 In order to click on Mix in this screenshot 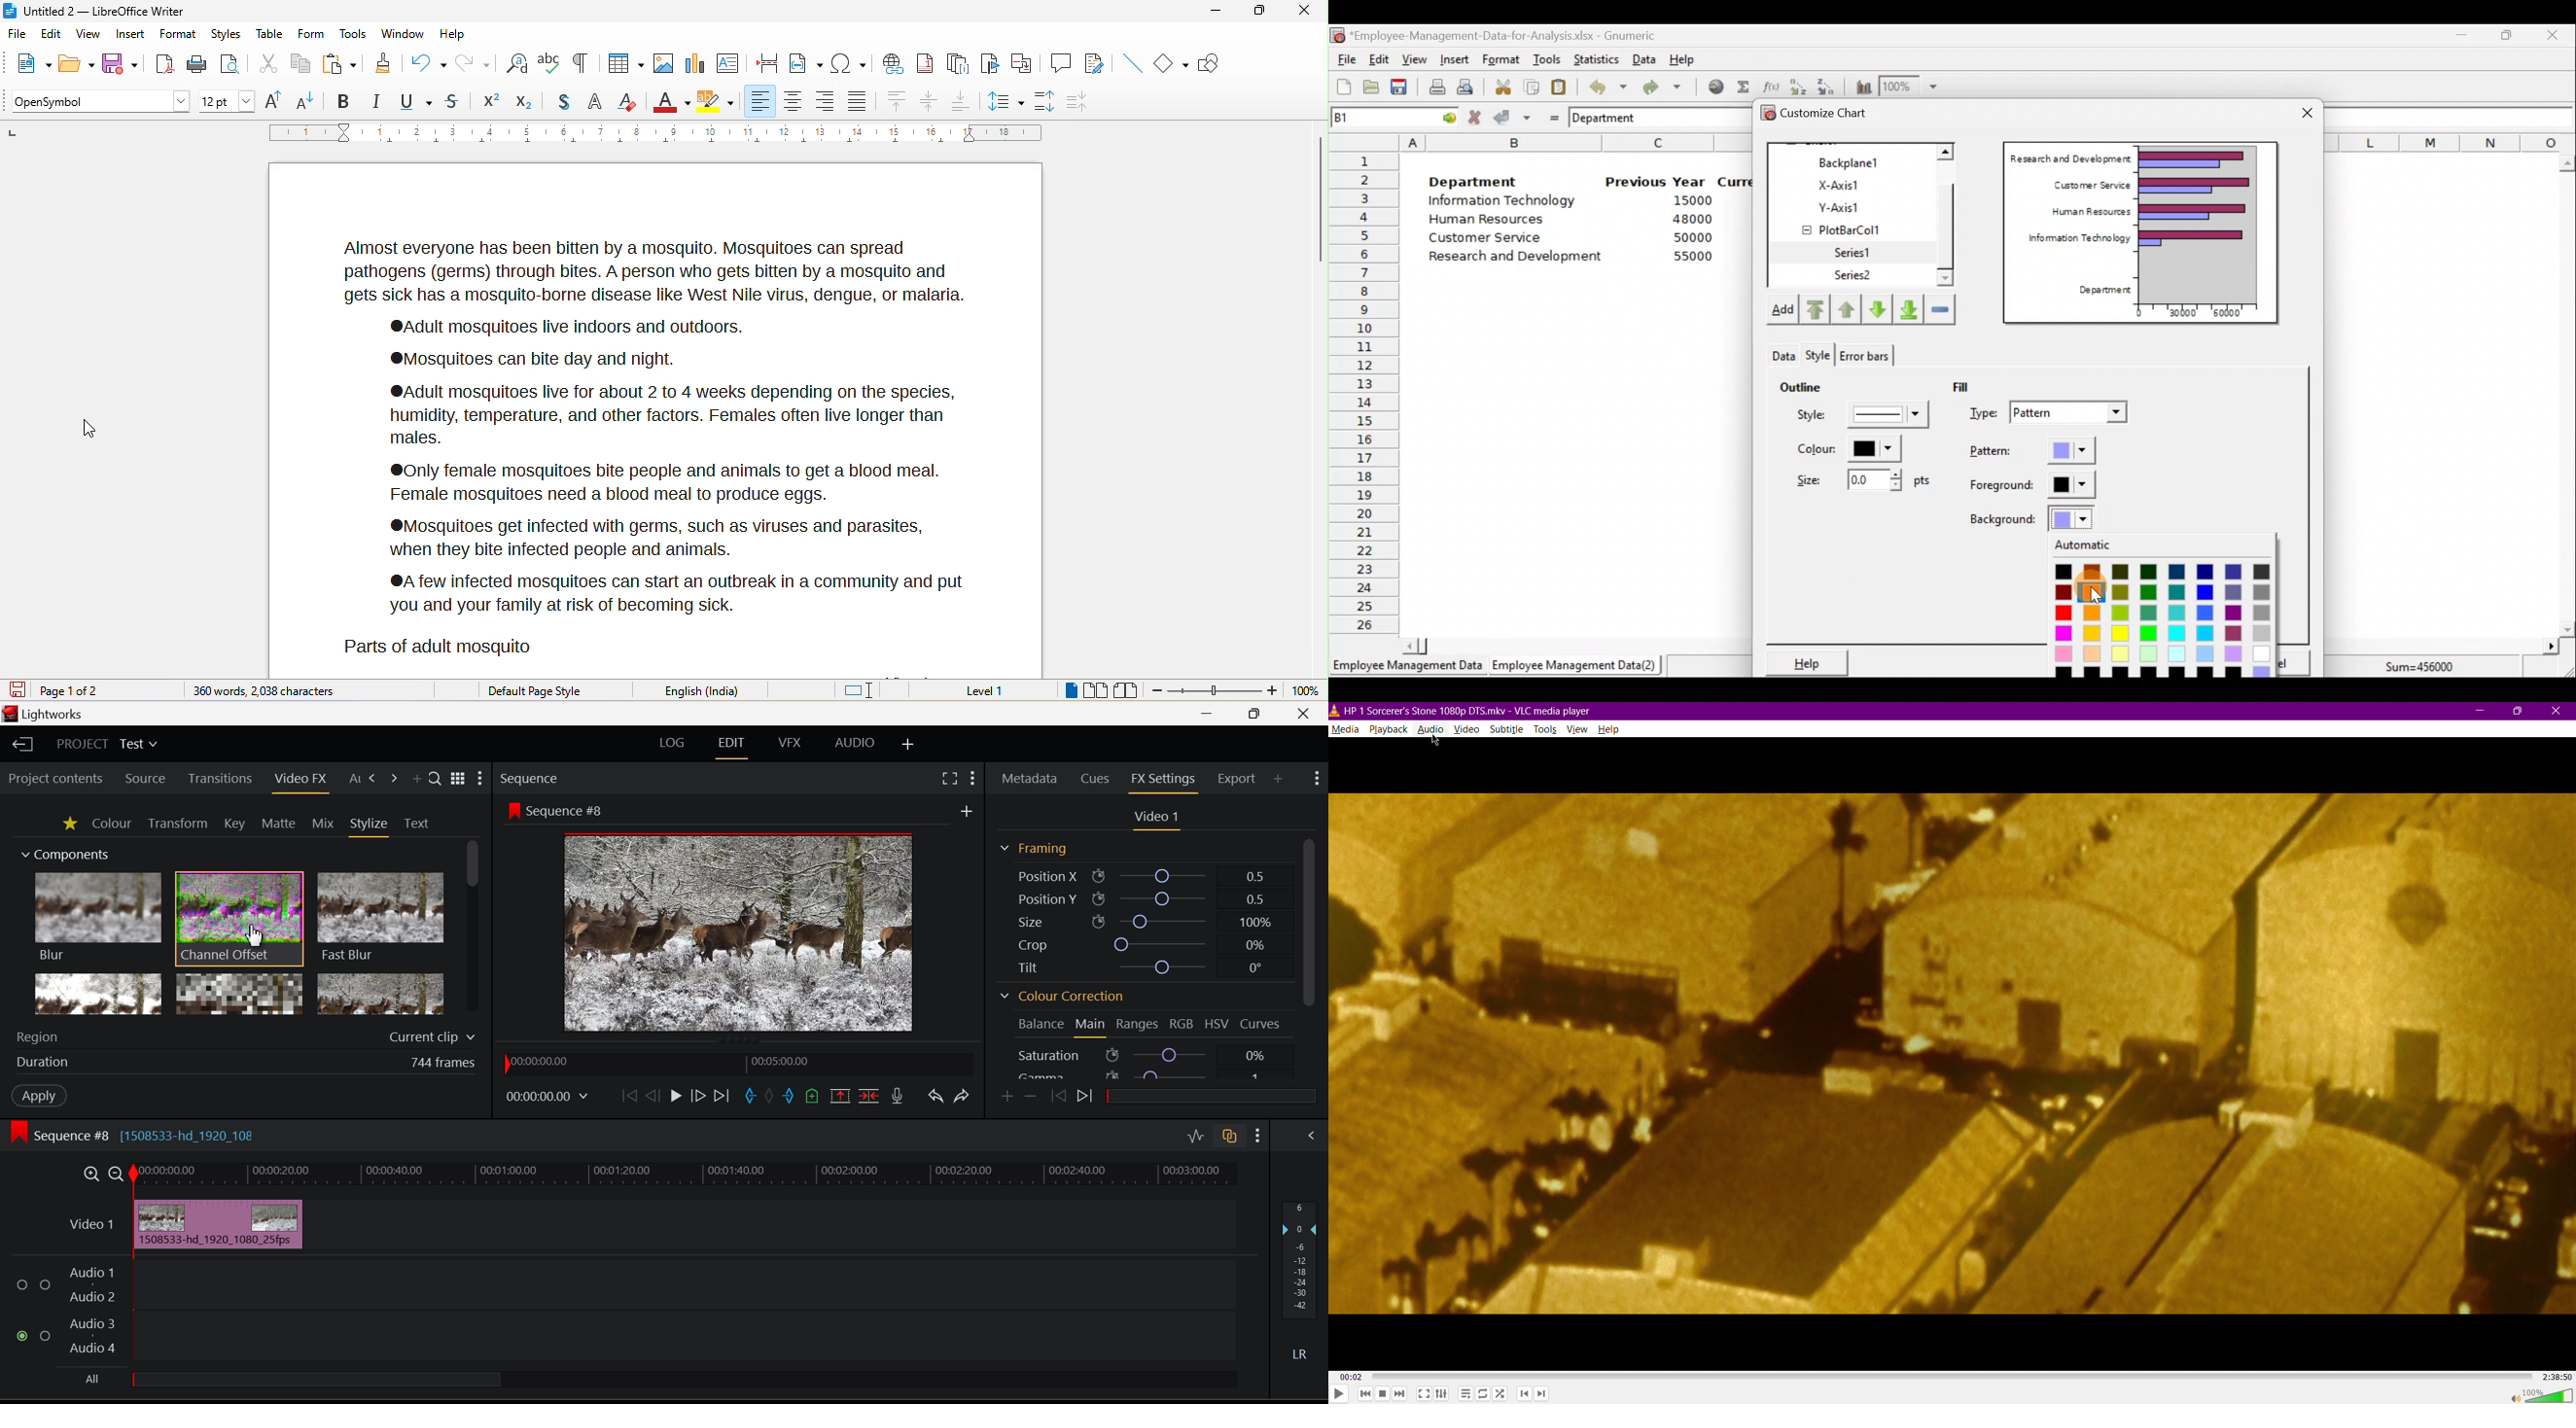, I will do `click(324, 824)`.